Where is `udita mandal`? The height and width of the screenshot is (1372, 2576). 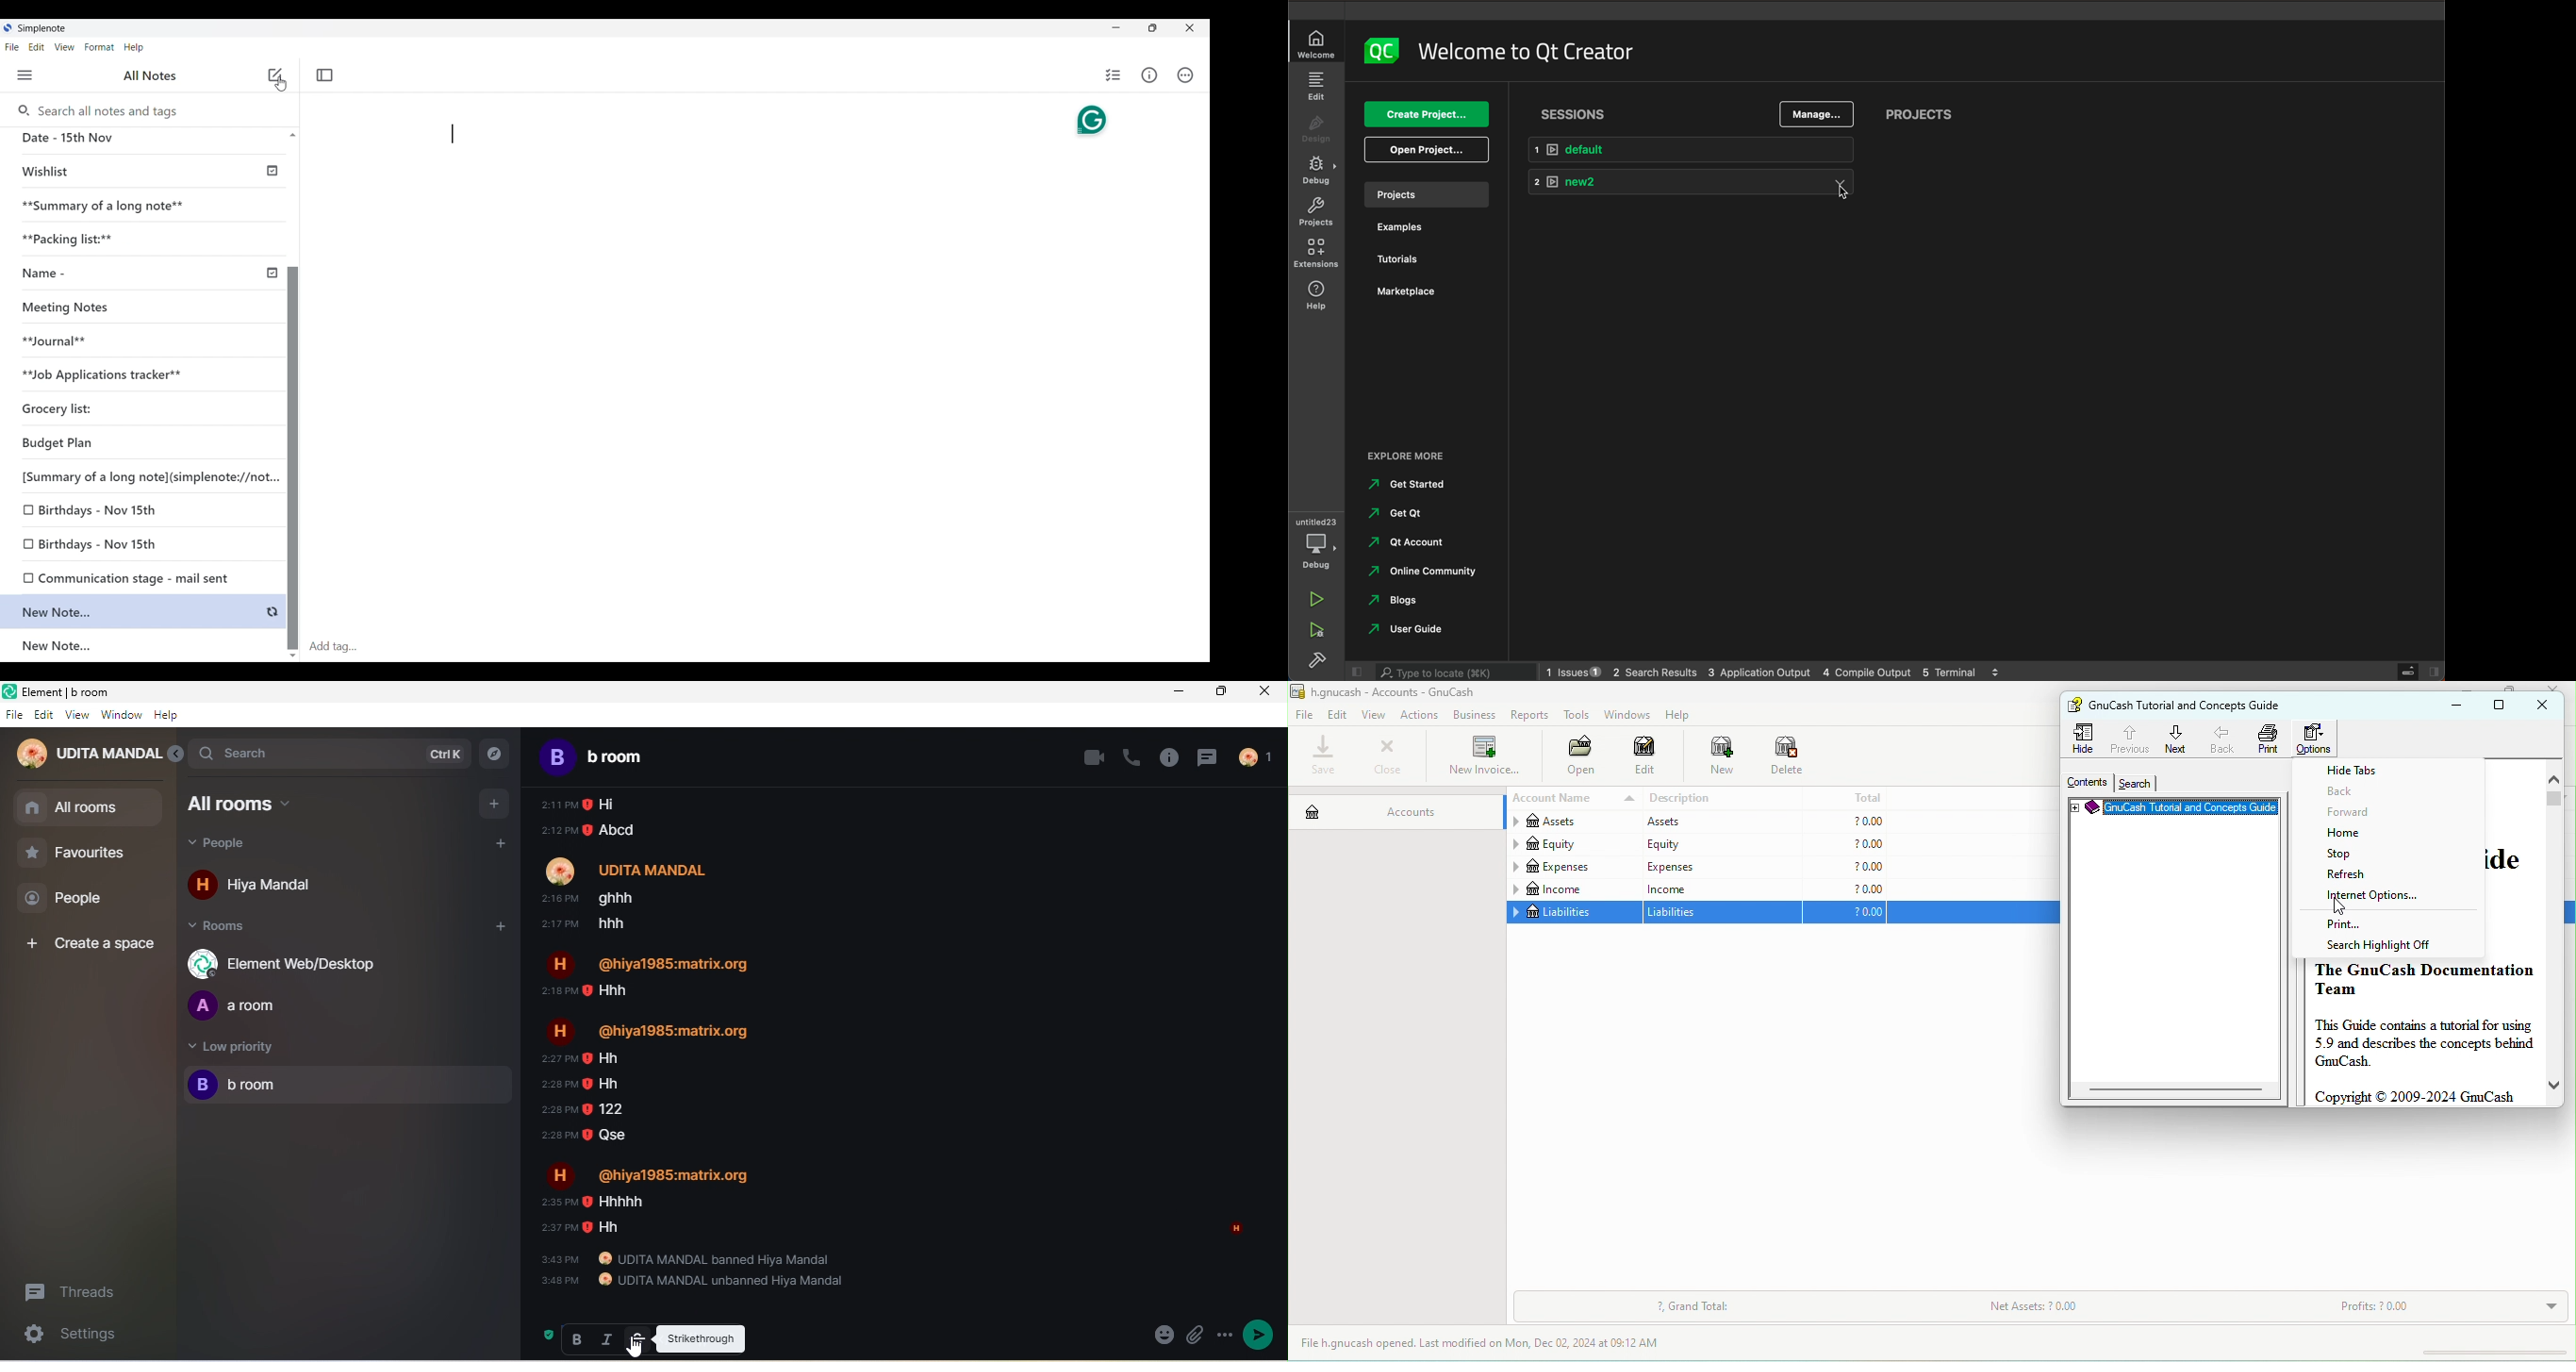 udita mandal is located at coordinates (84, 756).